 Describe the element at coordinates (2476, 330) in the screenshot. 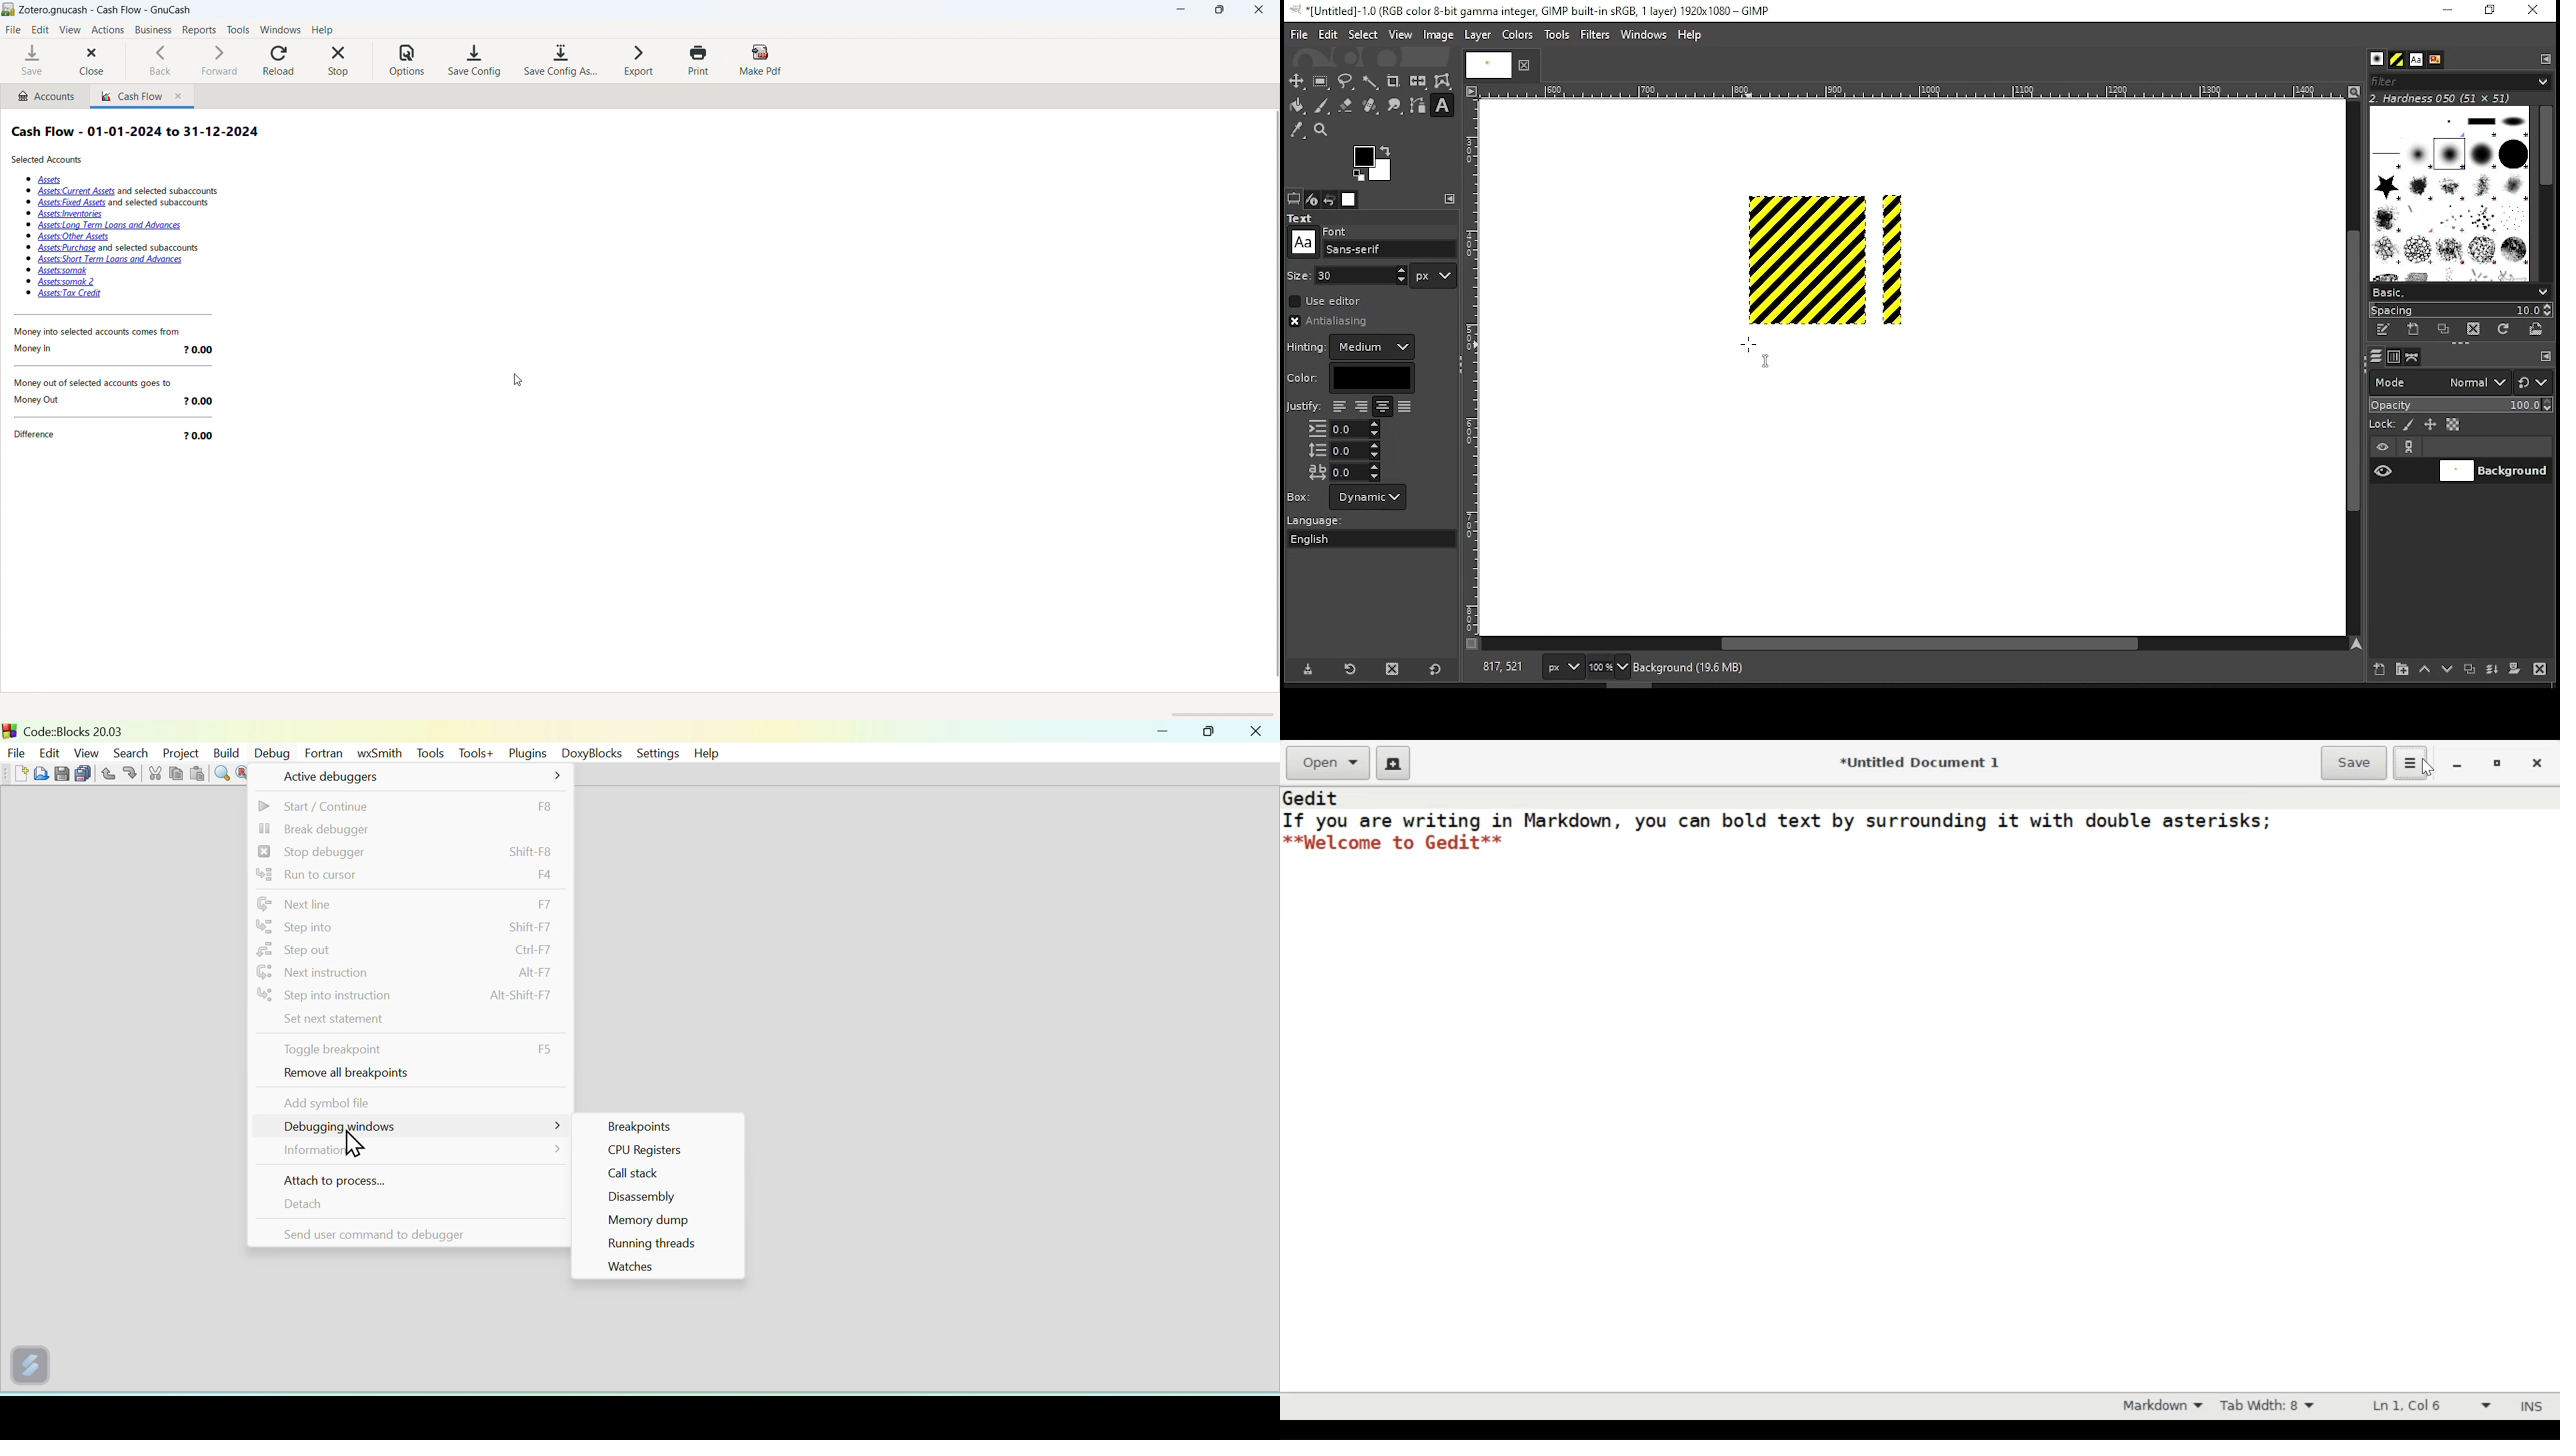

I see `delete brush` at that location.